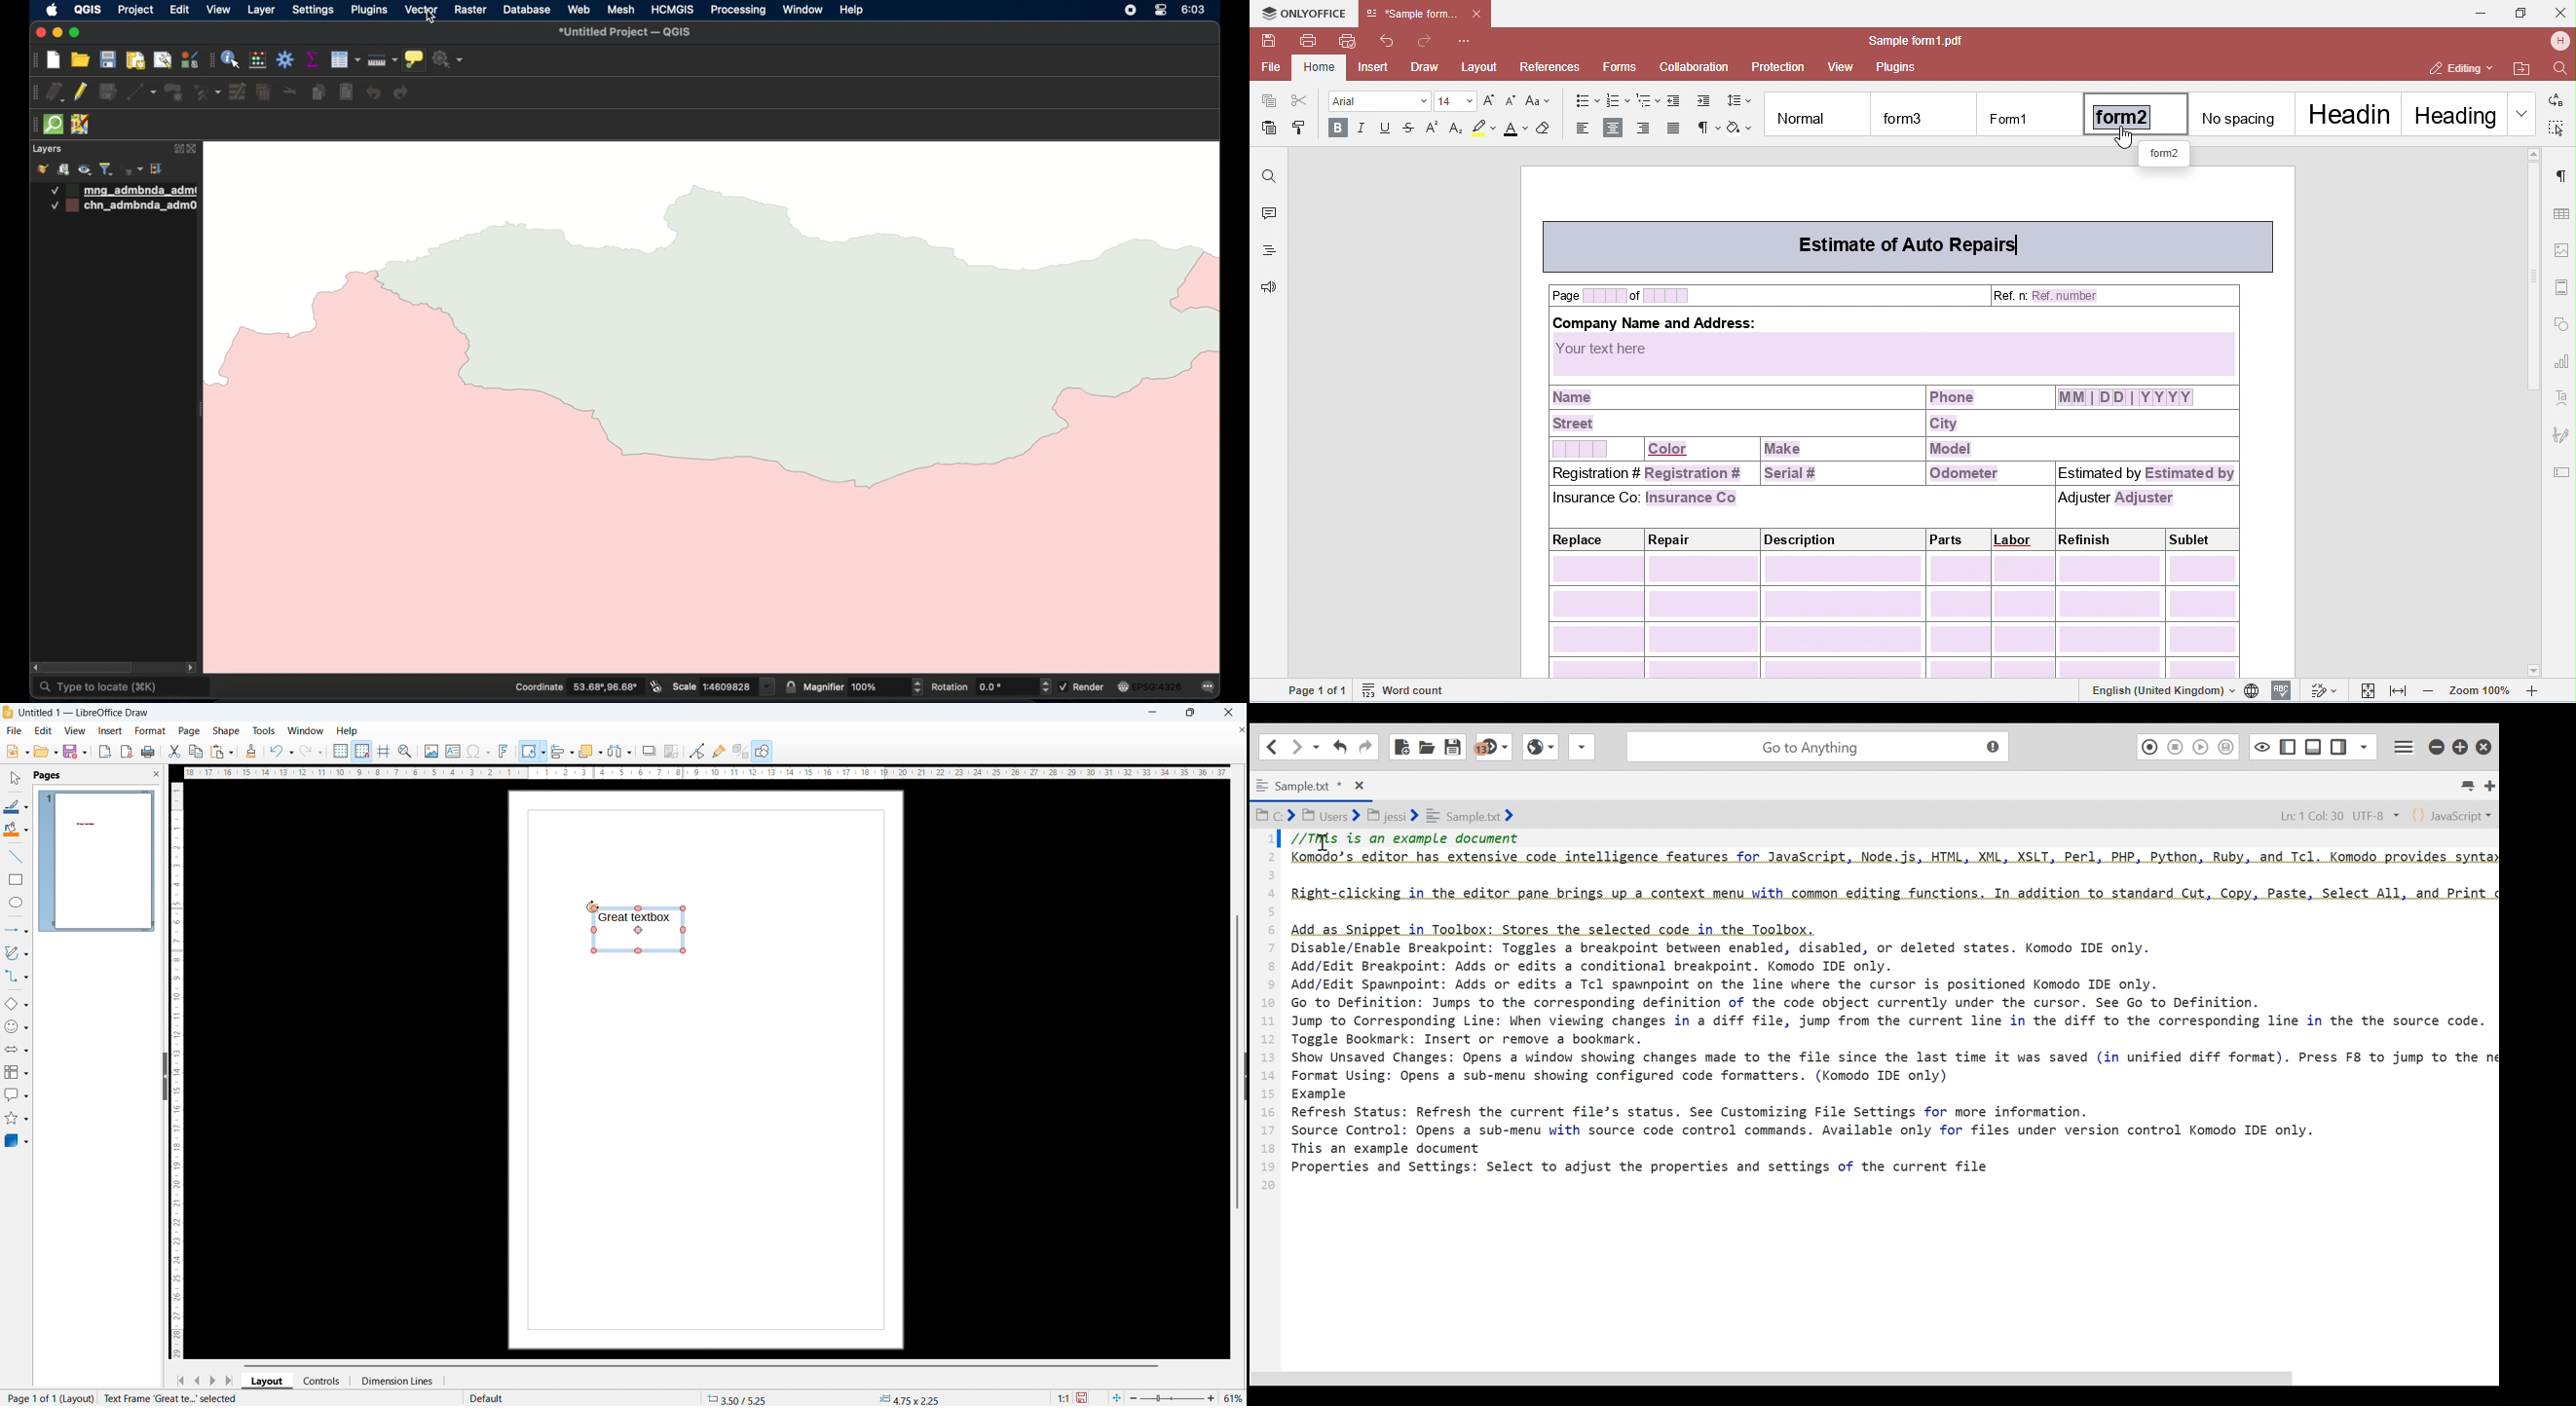 The height and width of the screenshot is (1428, 2576). Describe the element at coordinates (264, 731) in the screenshot. I see `tools` at that location.